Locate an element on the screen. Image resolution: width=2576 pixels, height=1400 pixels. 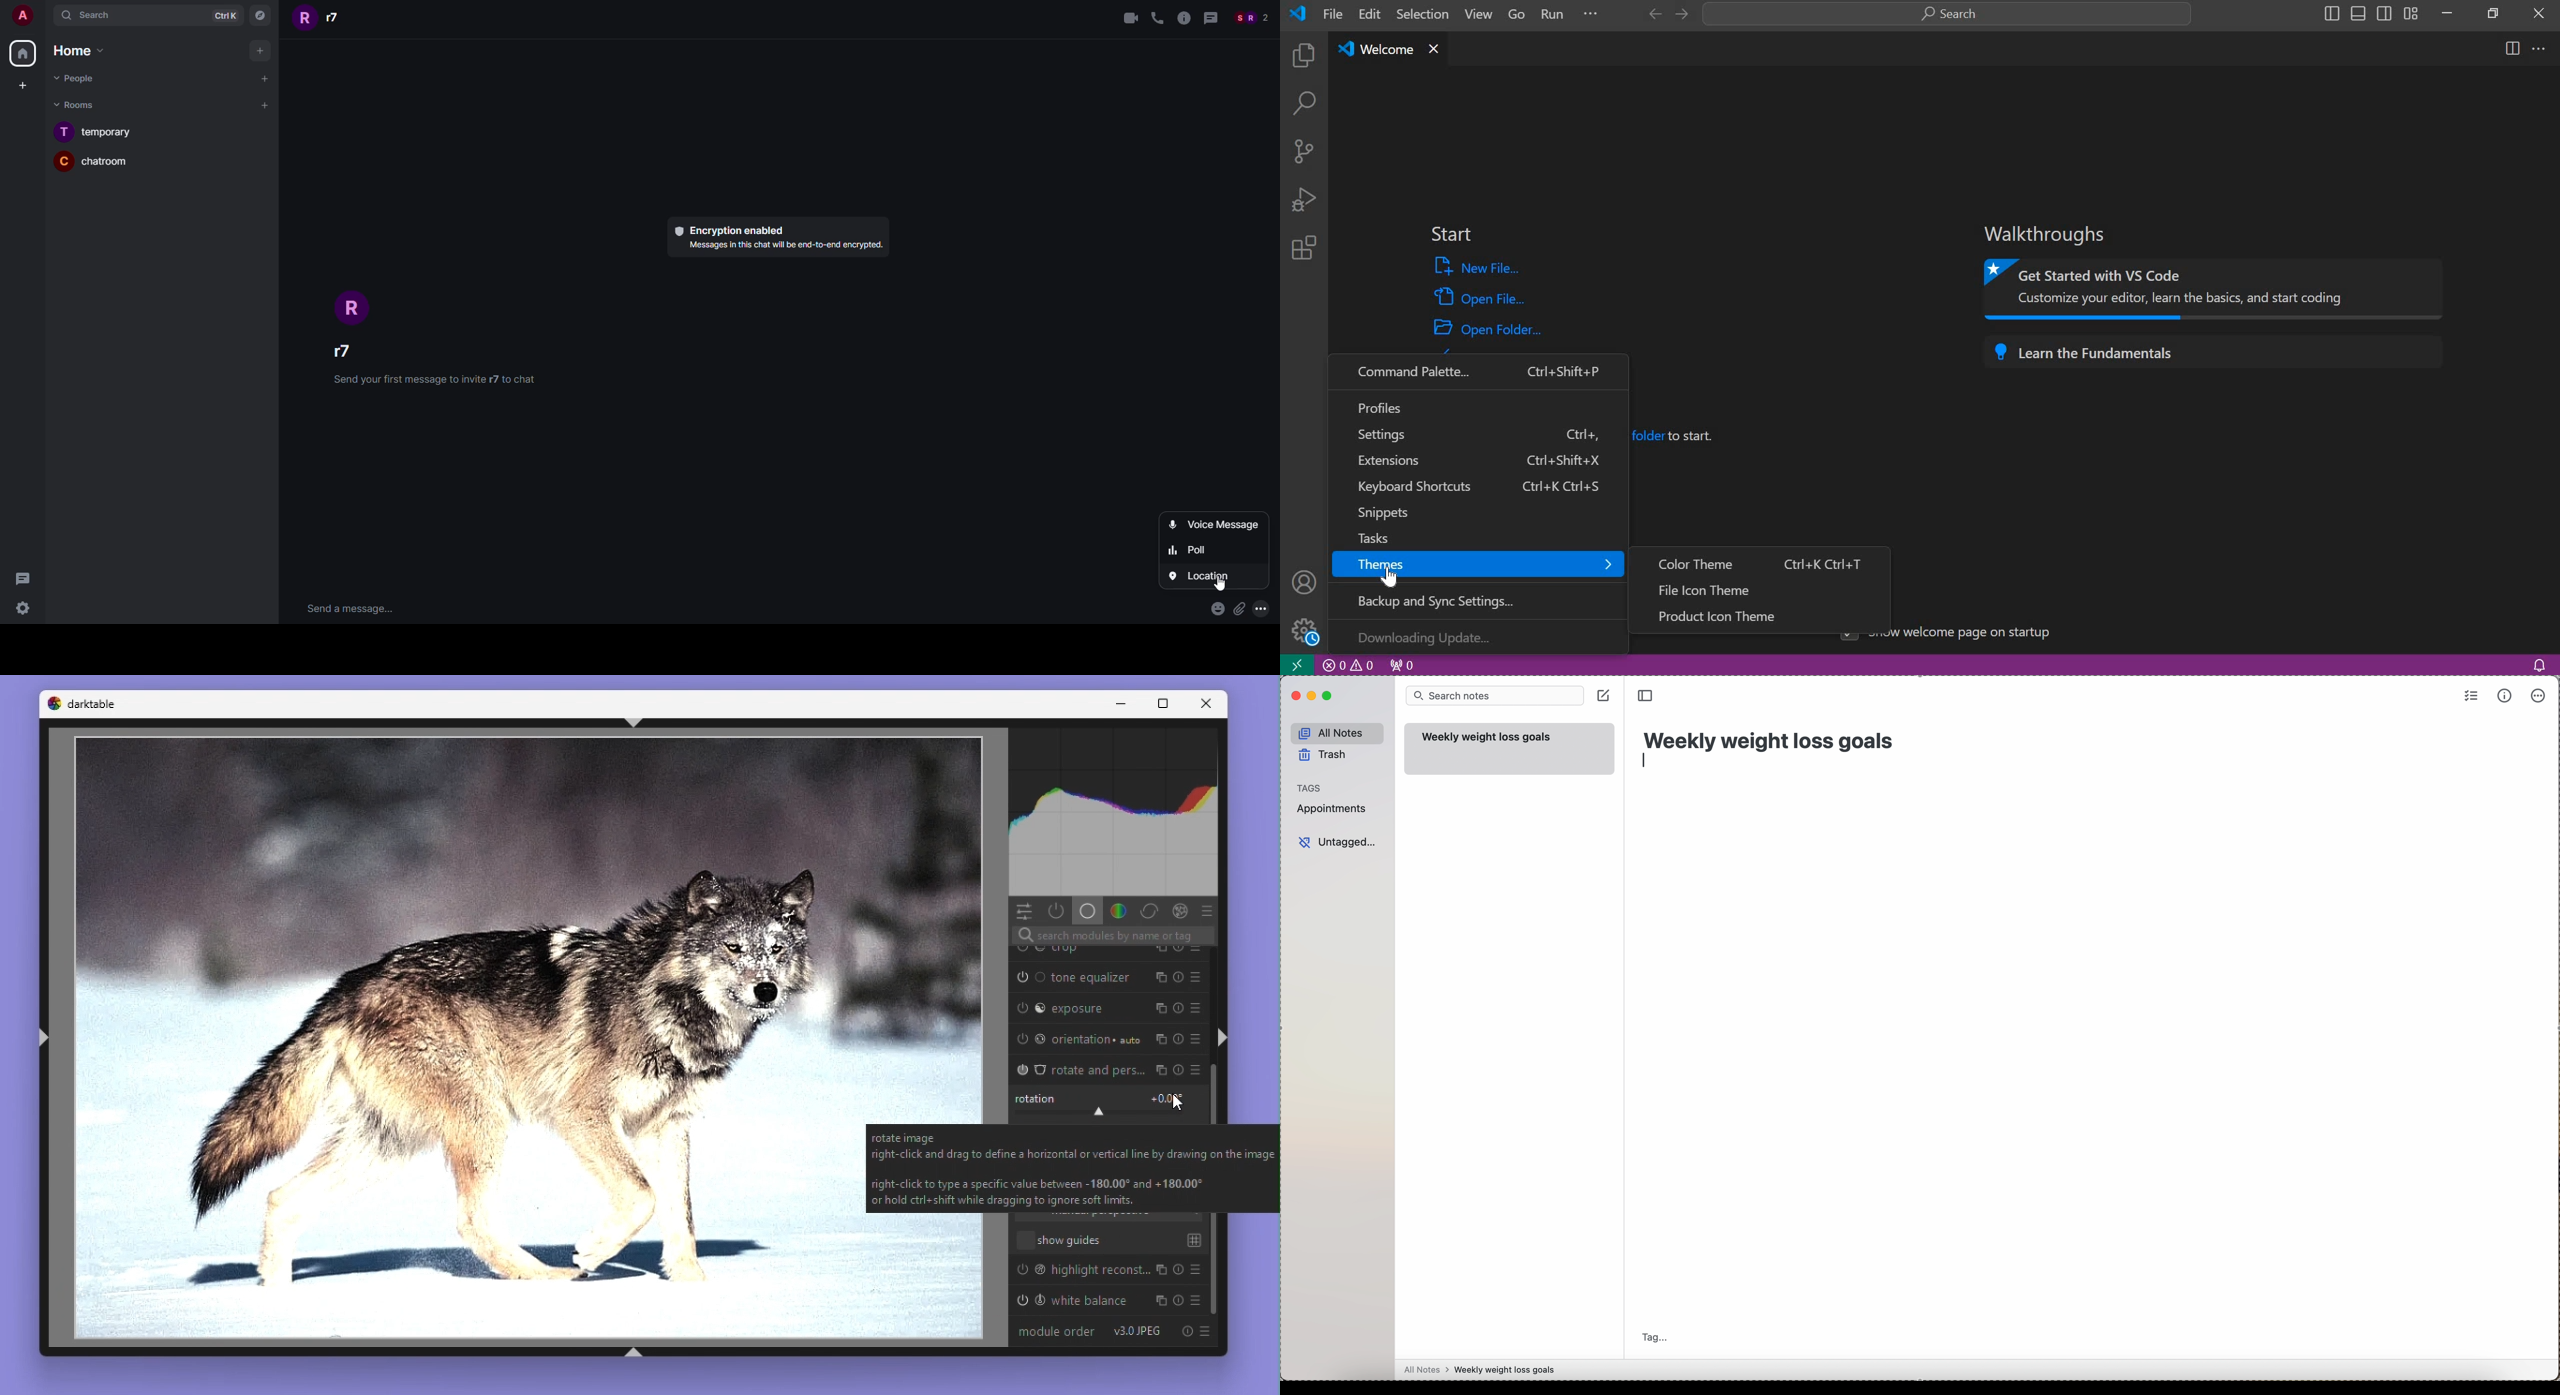
Rooms is located at coordinates (77, 105).